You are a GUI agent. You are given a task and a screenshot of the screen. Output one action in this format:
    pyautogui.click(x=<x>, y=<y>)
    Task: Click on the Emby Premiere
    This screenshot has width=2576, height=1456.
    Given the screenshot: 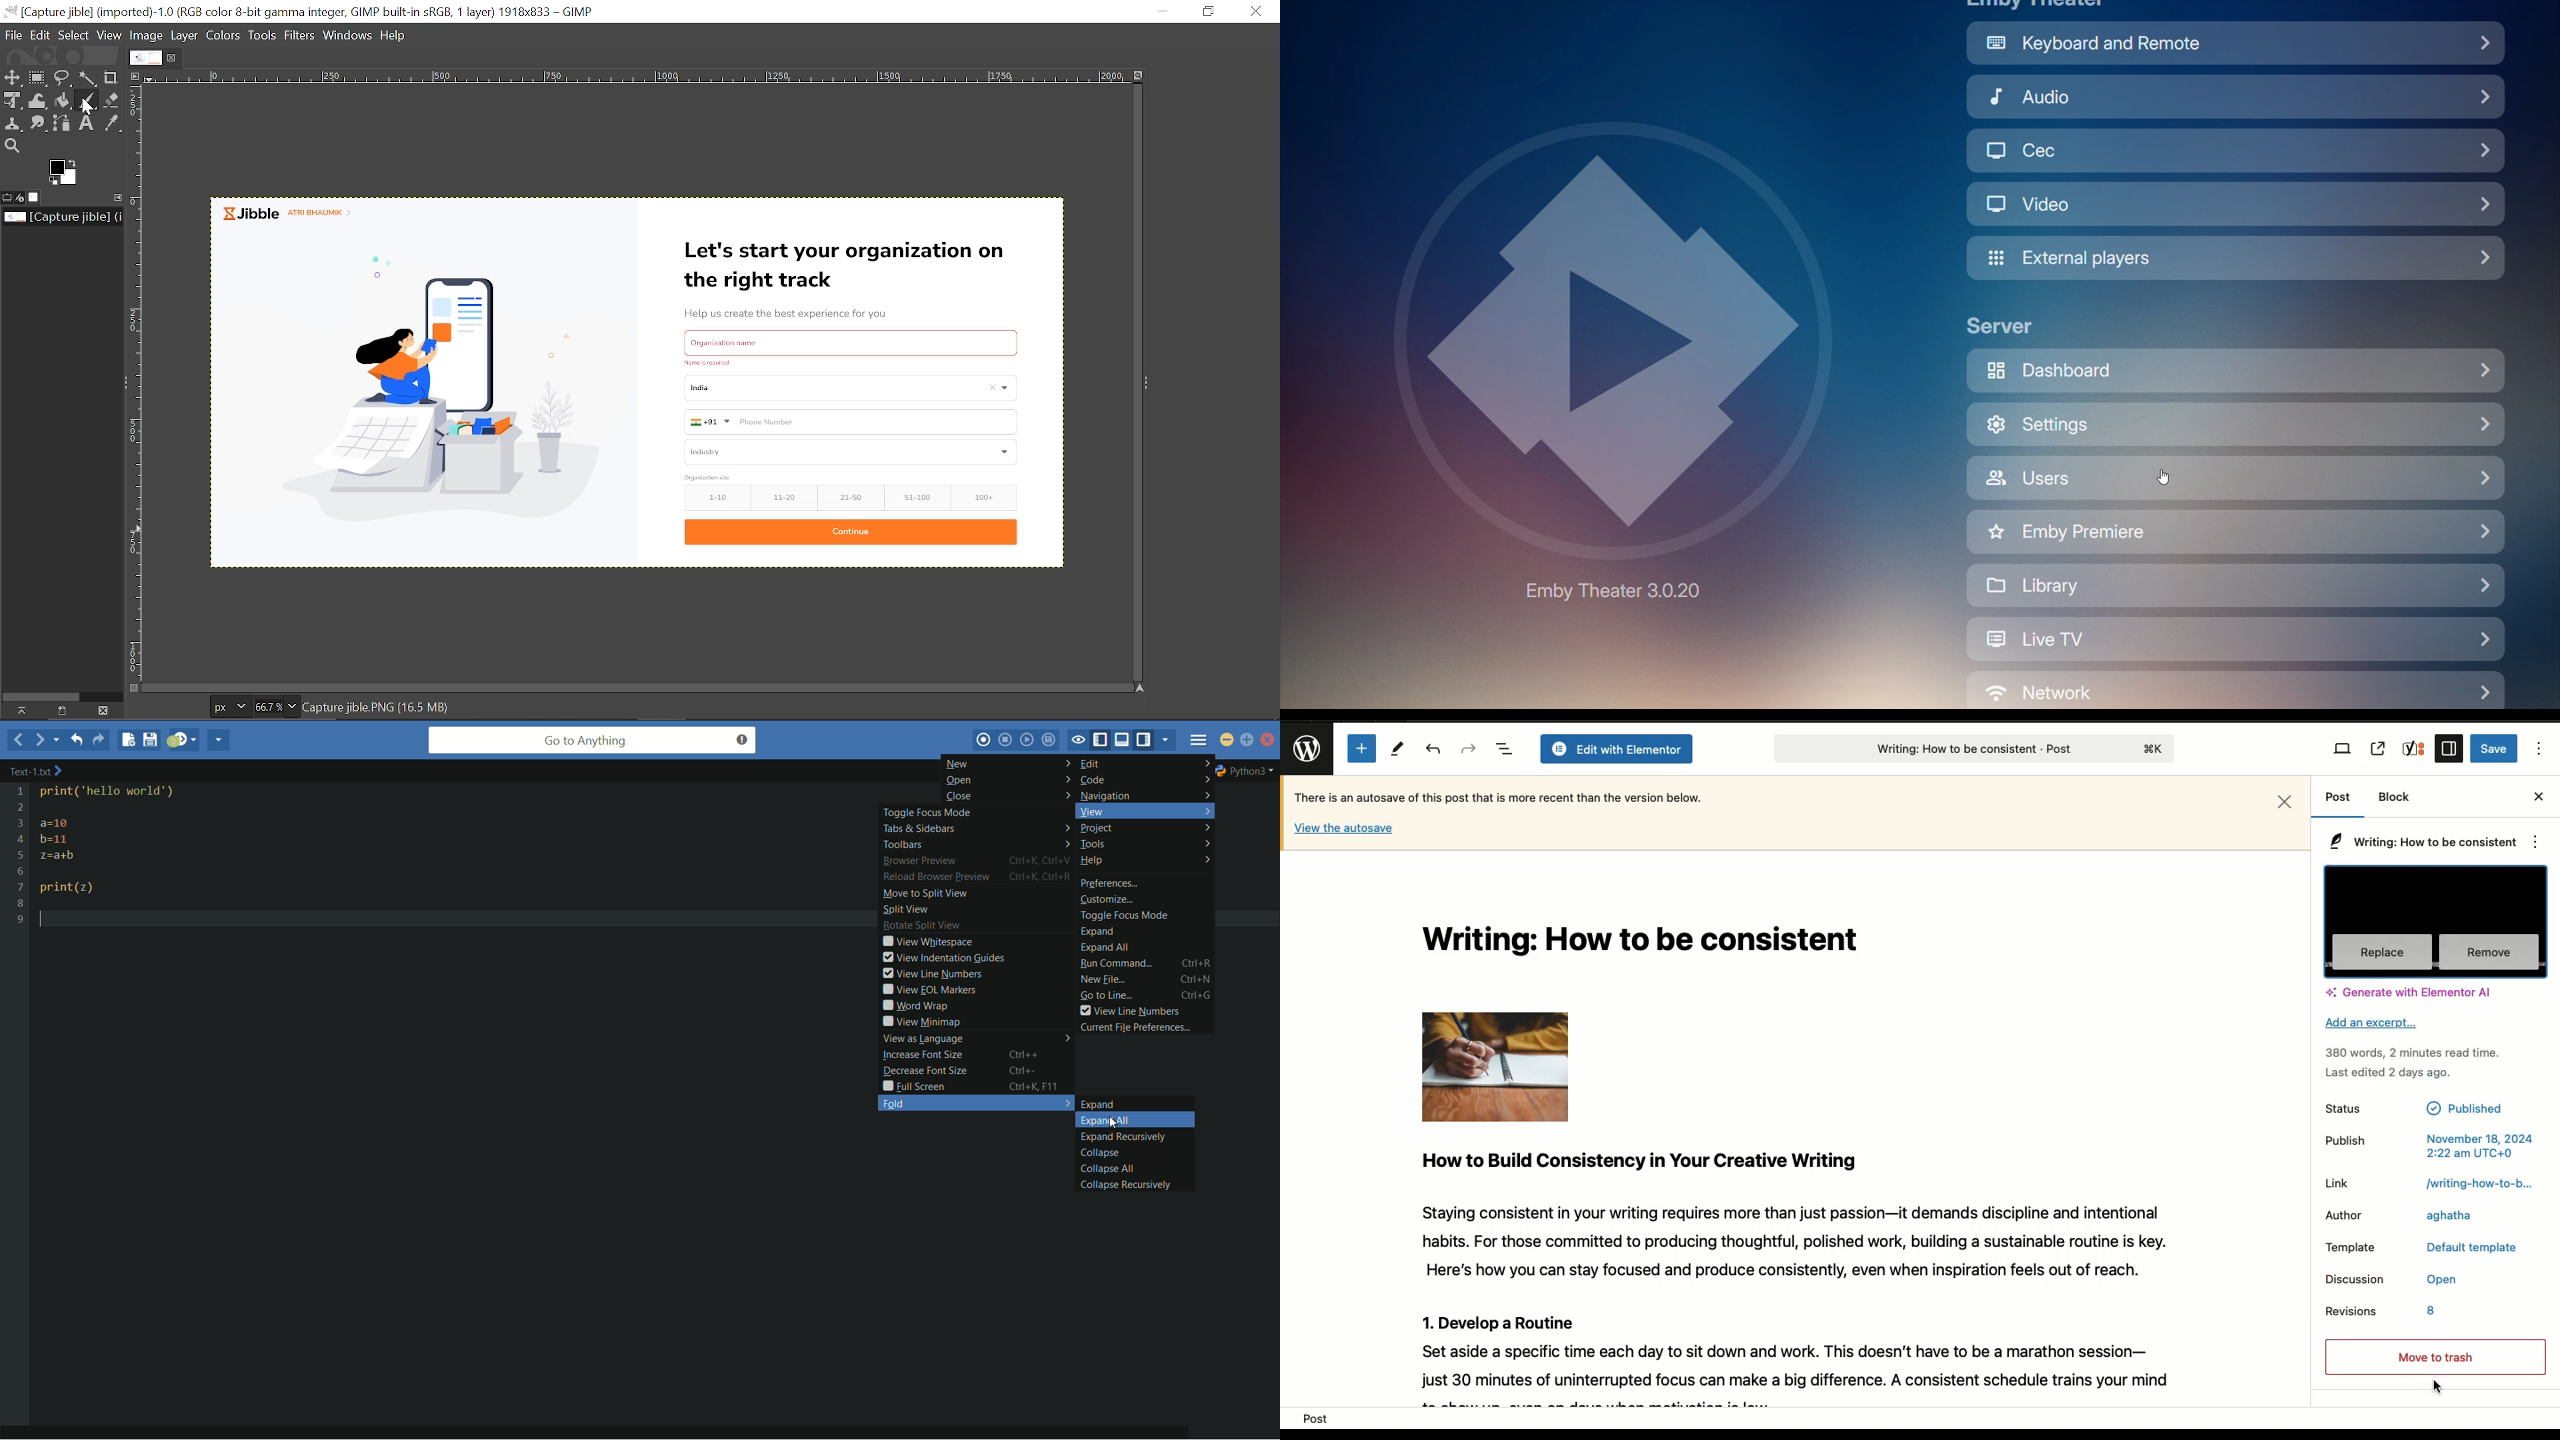 What is the action you would take?
    pyautogui.click(x=2235, y=532)
    